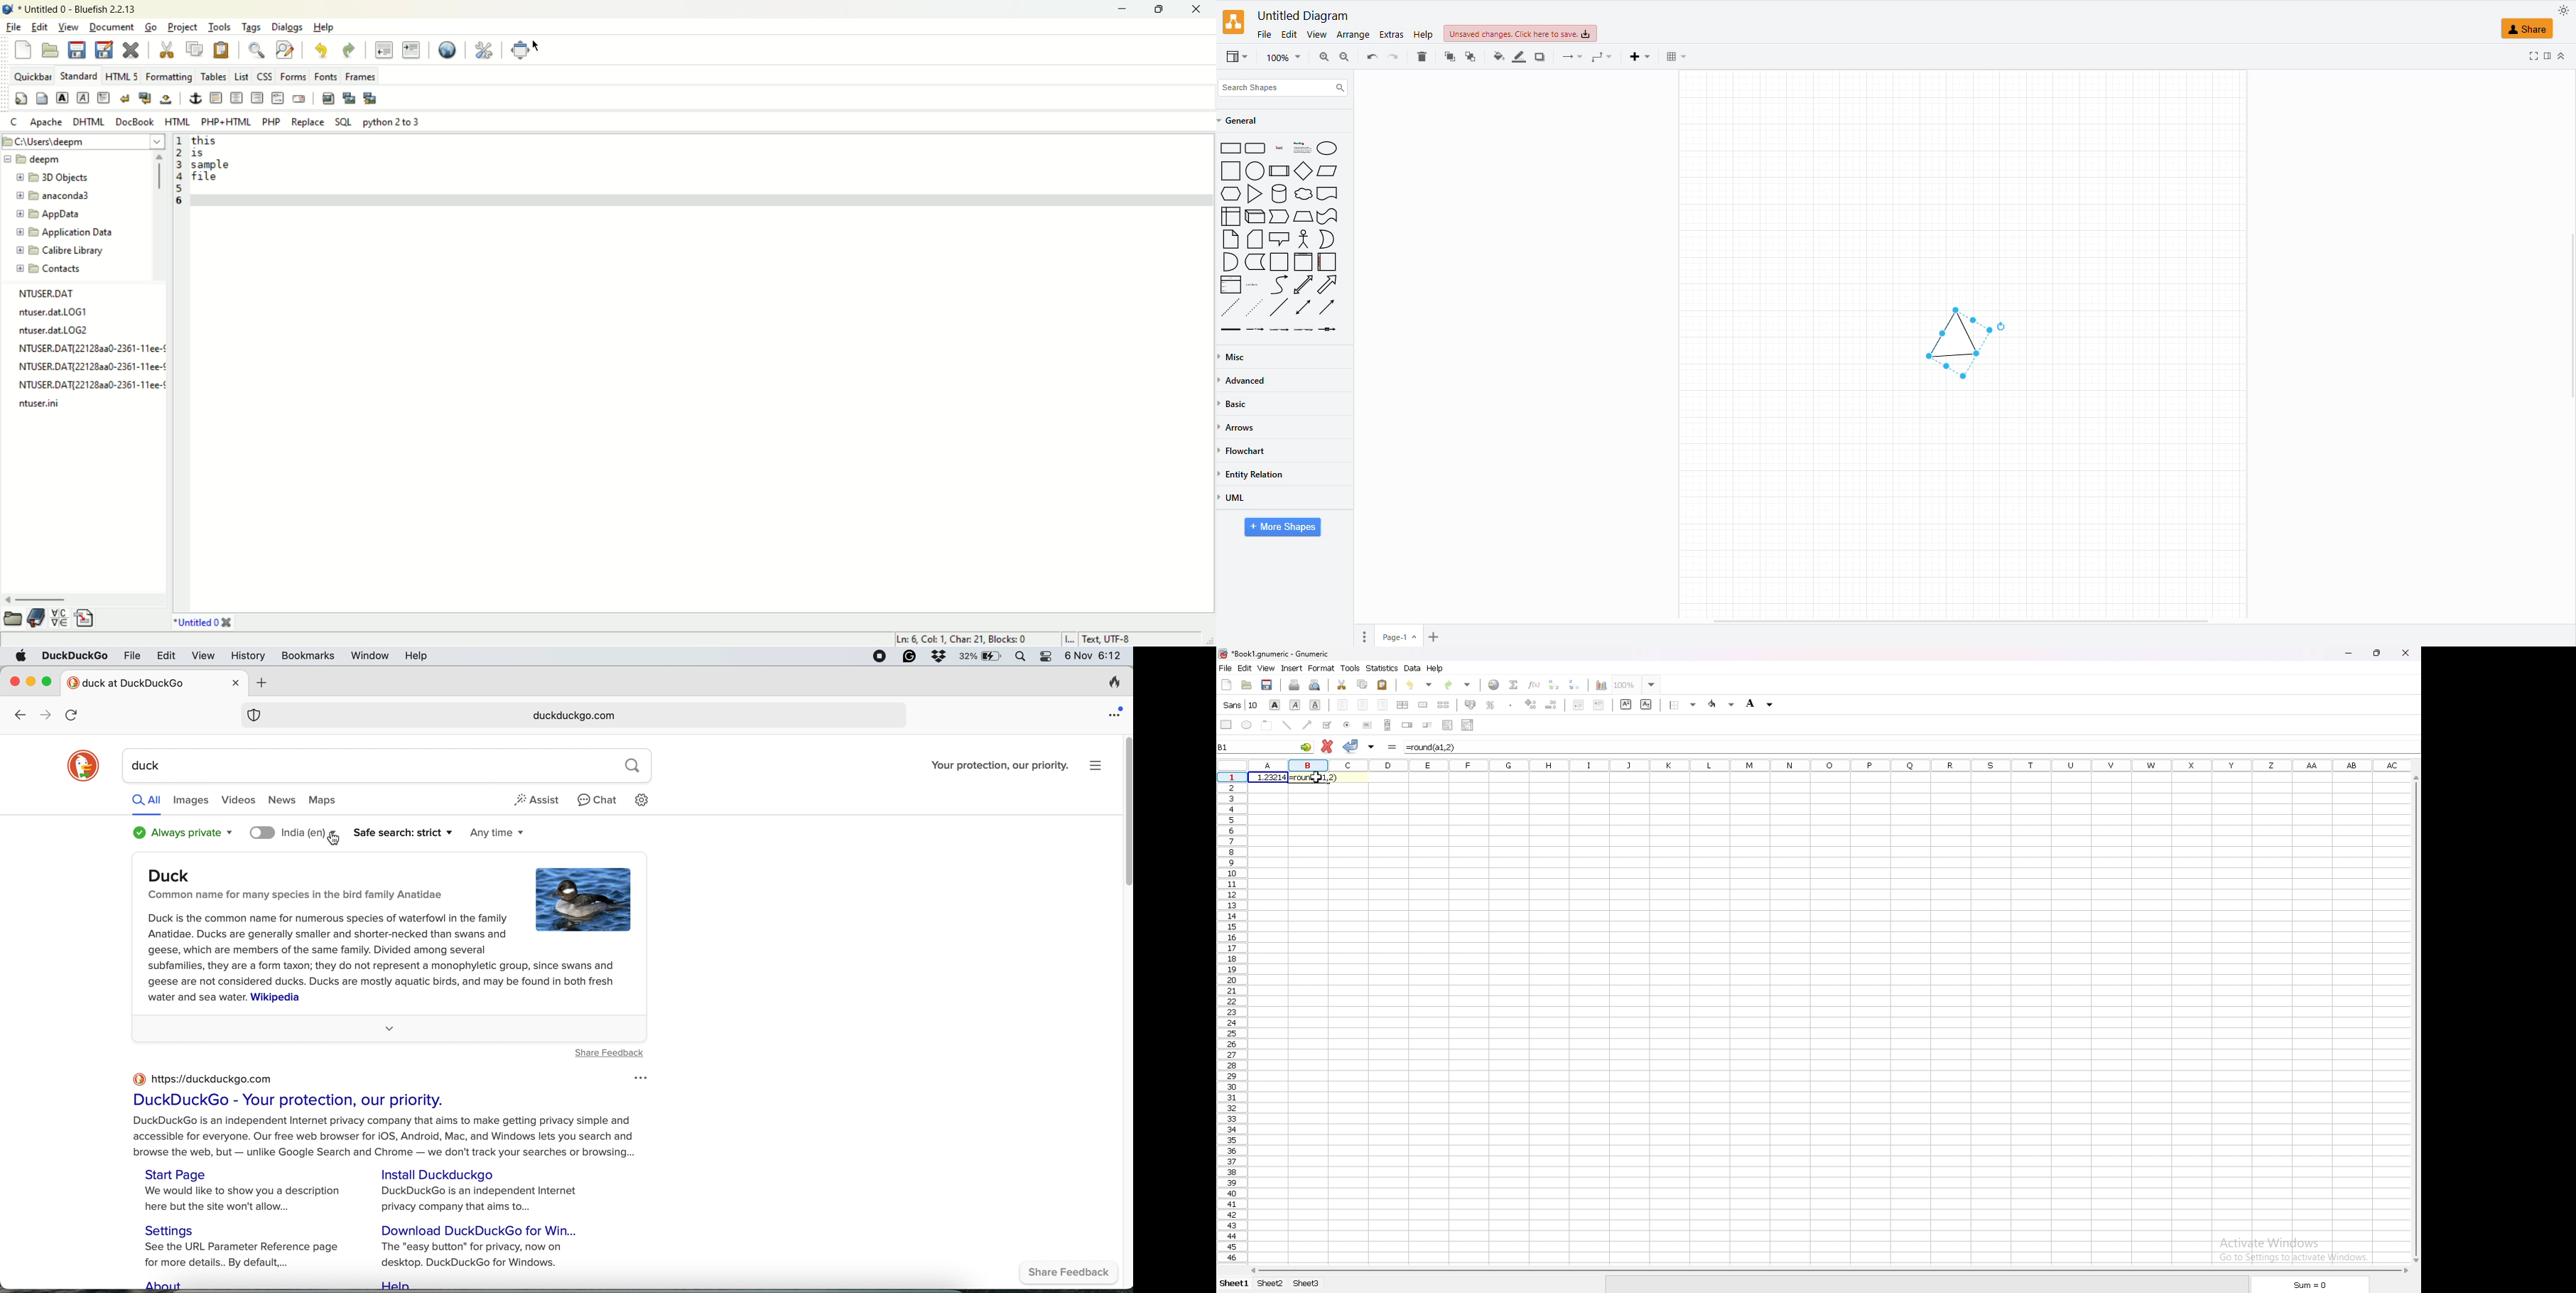  I want to click on advanced, so click(1249, 381).